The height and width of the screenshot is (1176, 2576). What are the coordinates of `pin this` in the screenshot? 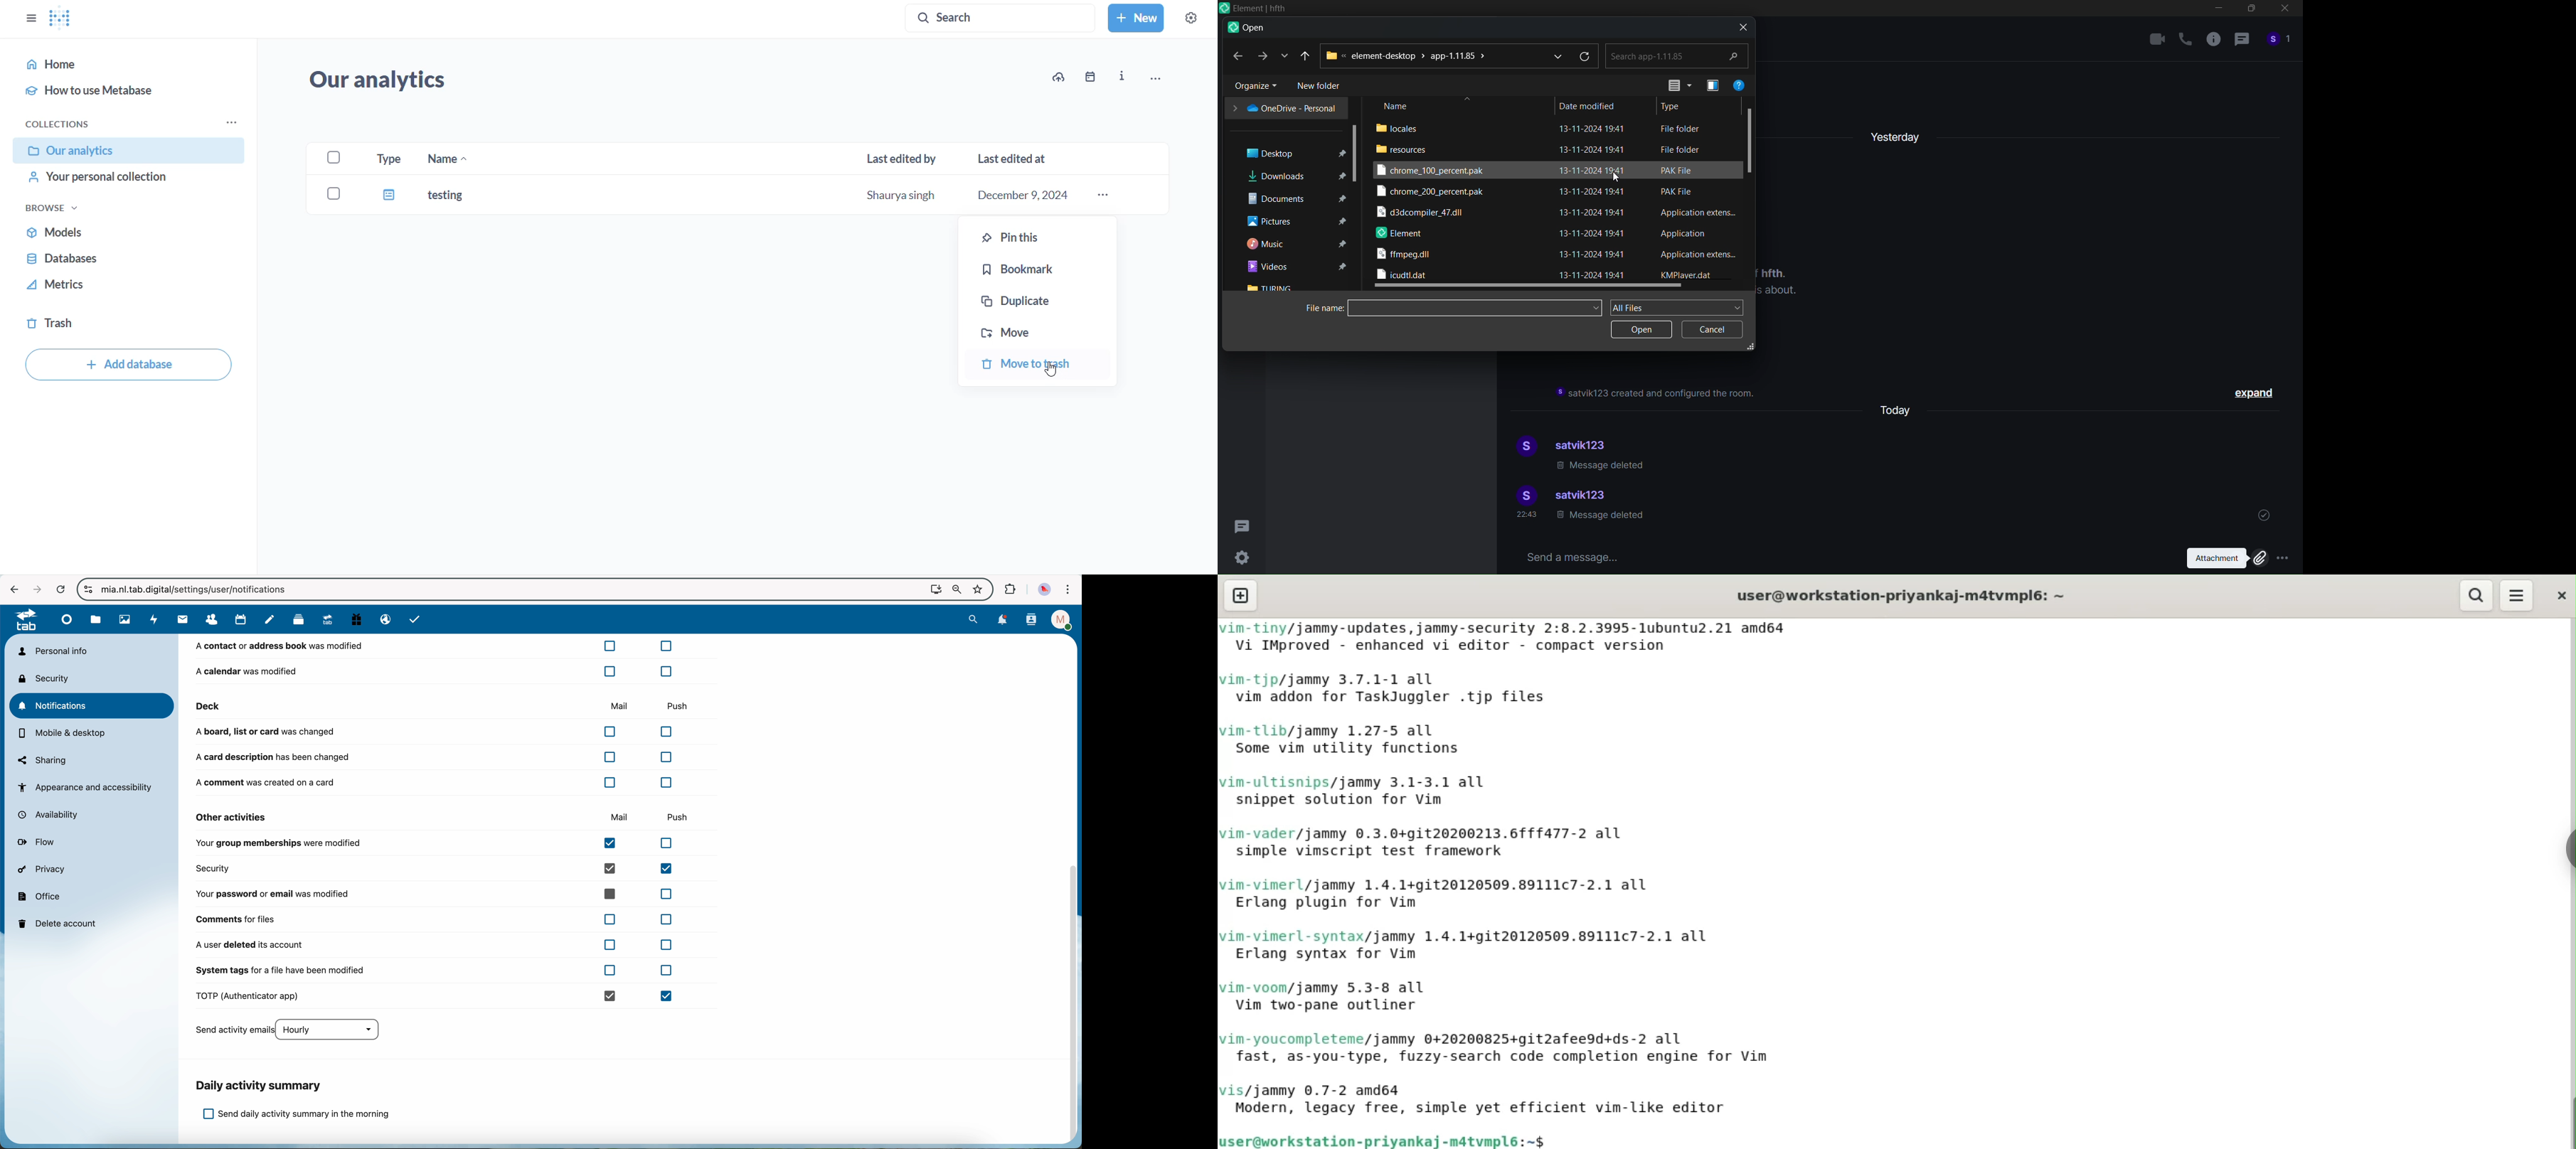 It's located at (1043, 237).